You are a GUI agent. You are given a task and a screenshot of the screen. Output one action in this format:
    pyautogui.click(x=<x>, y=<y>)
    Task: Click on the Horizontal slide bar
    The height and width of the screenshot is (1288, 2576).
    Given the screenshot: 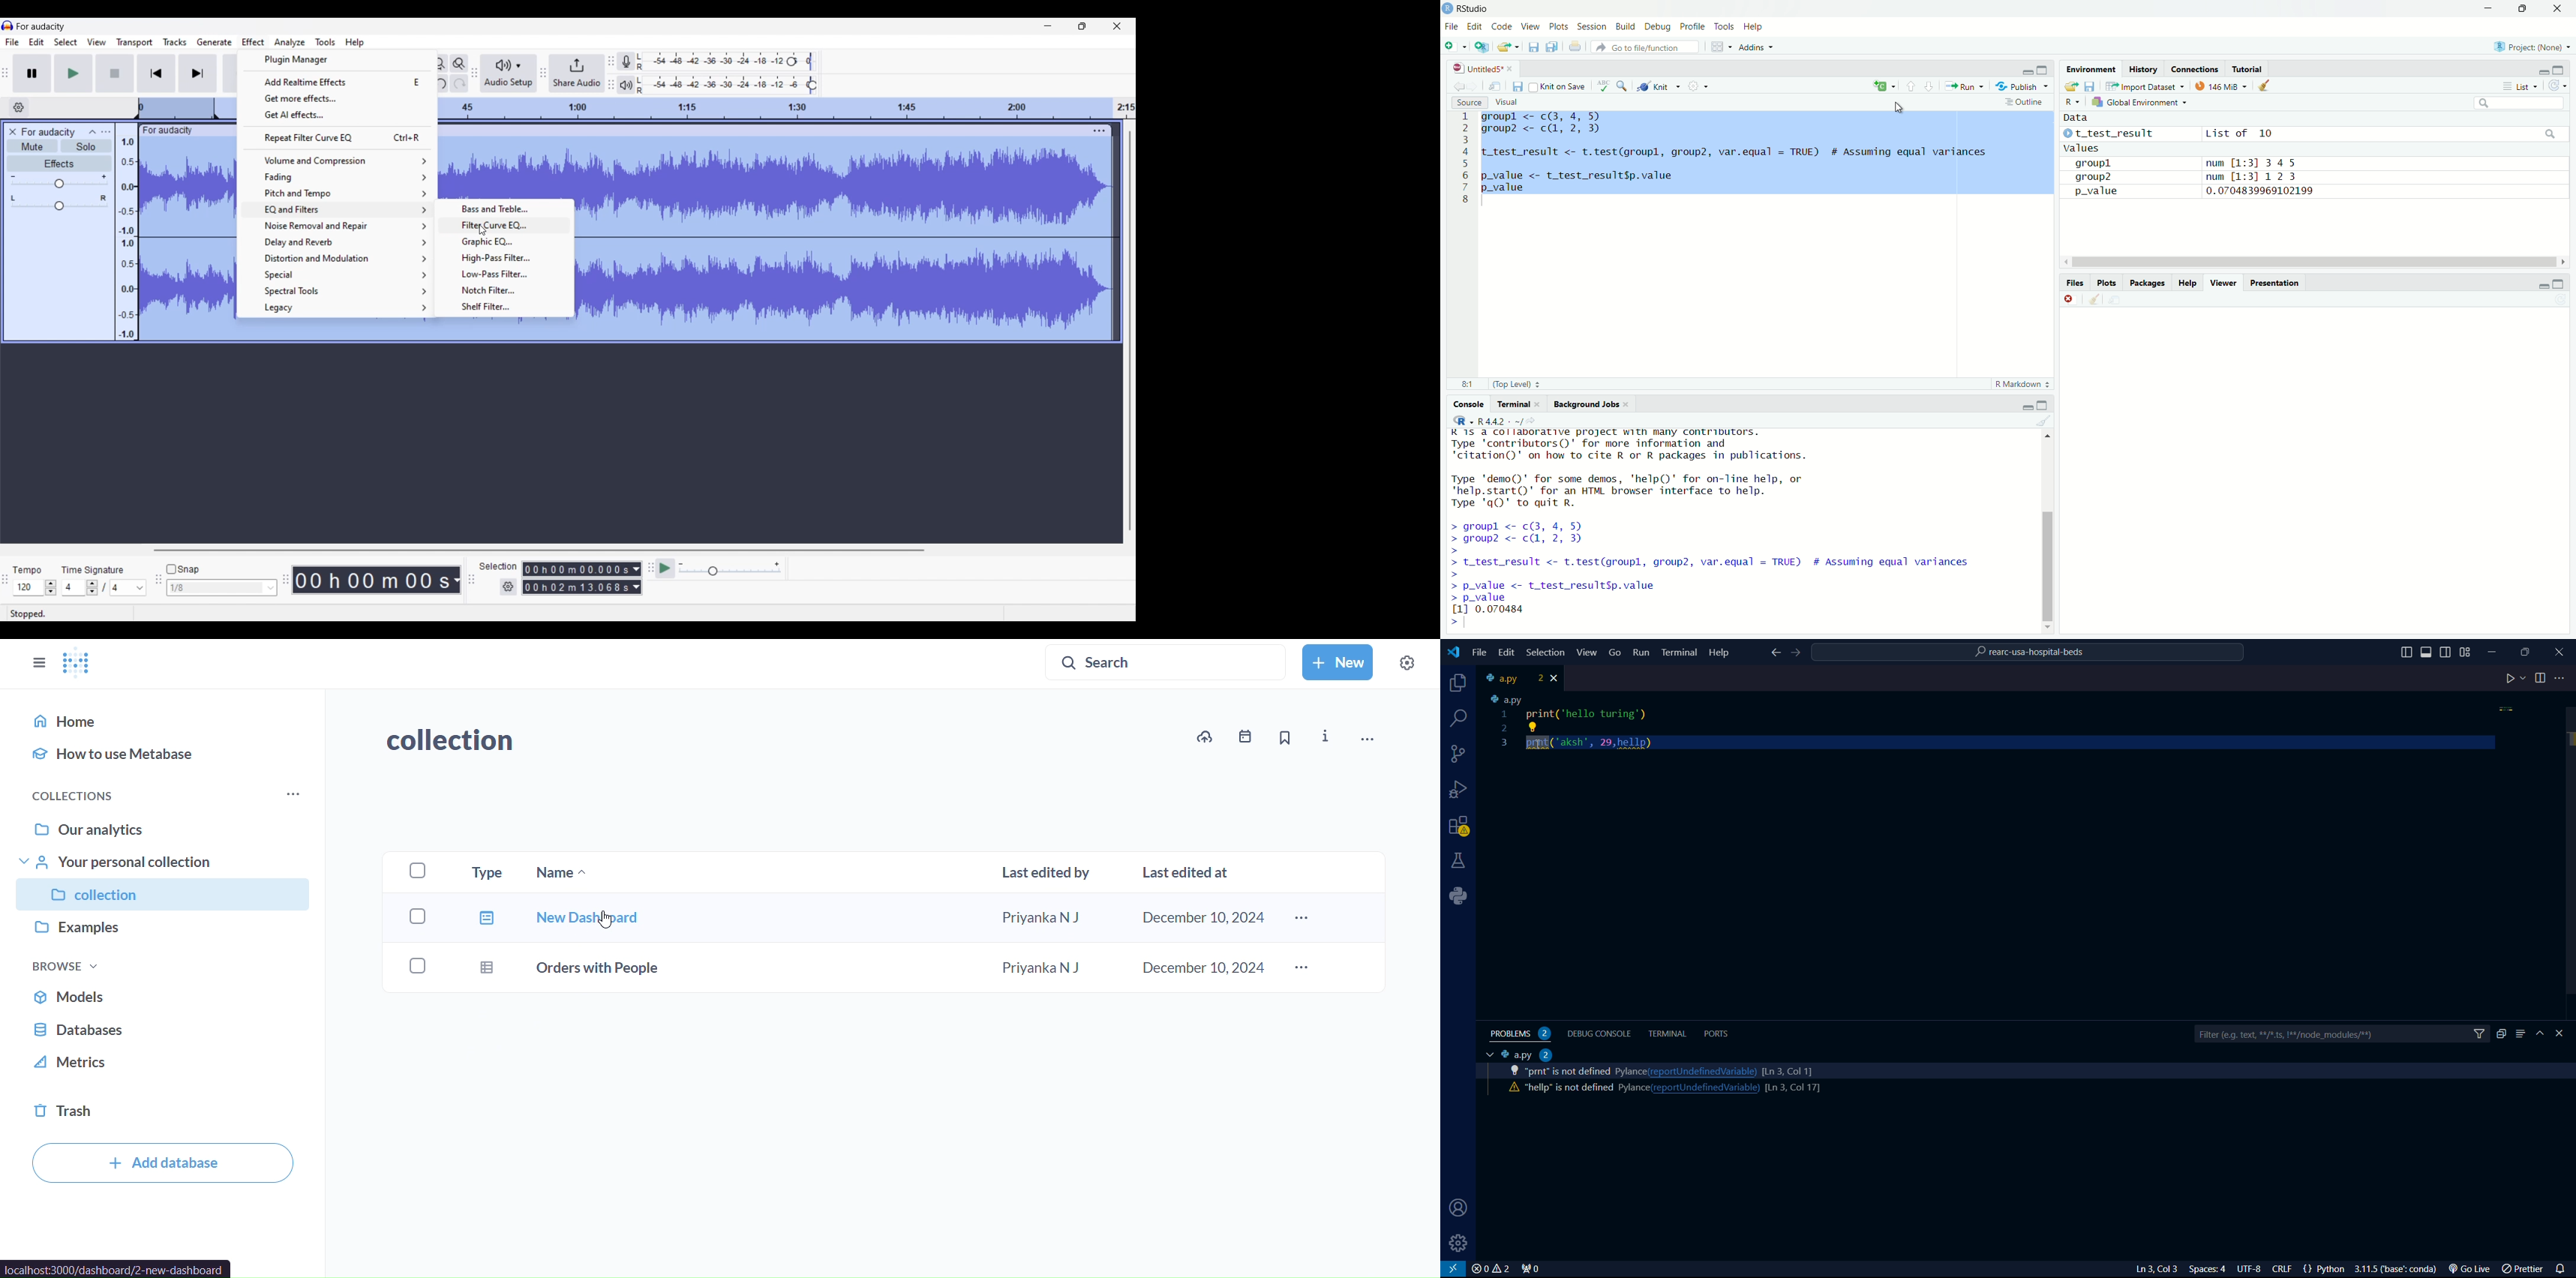 What is the action you would take?
    pyautogui.click(x=539, y=550)
    